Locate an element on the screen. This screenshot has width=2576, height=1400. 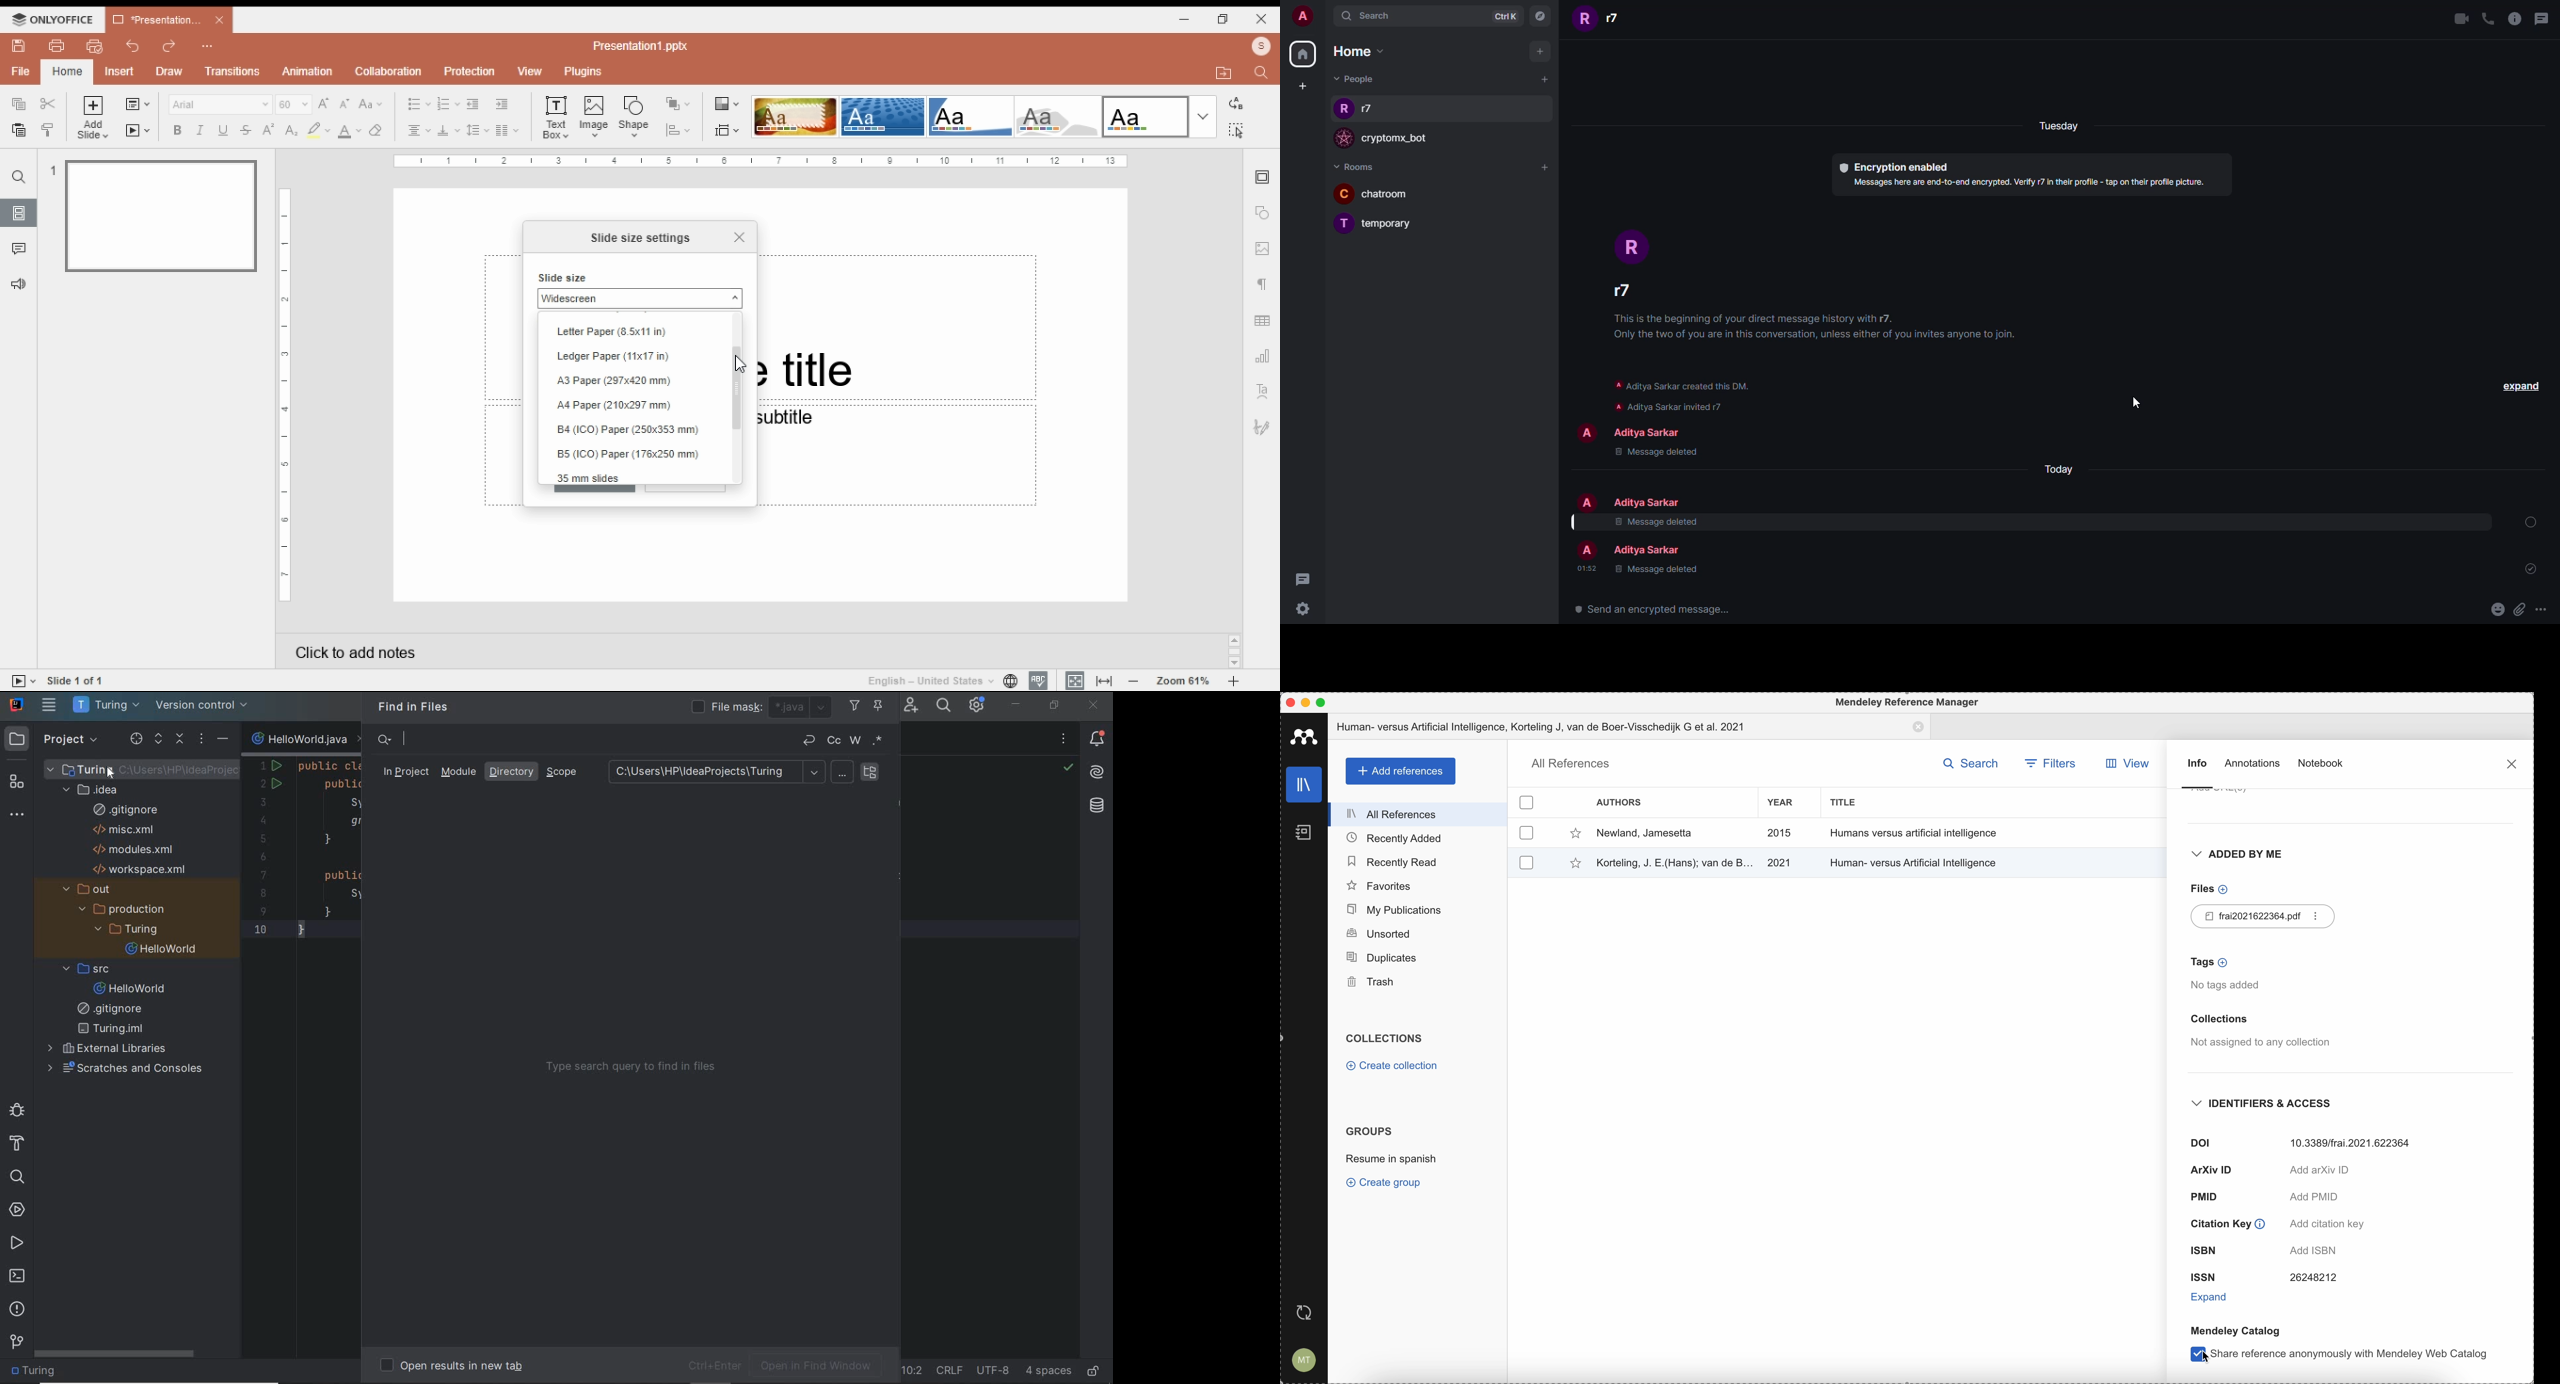
share reference anonymously is located at coordinates (2352, 1356).